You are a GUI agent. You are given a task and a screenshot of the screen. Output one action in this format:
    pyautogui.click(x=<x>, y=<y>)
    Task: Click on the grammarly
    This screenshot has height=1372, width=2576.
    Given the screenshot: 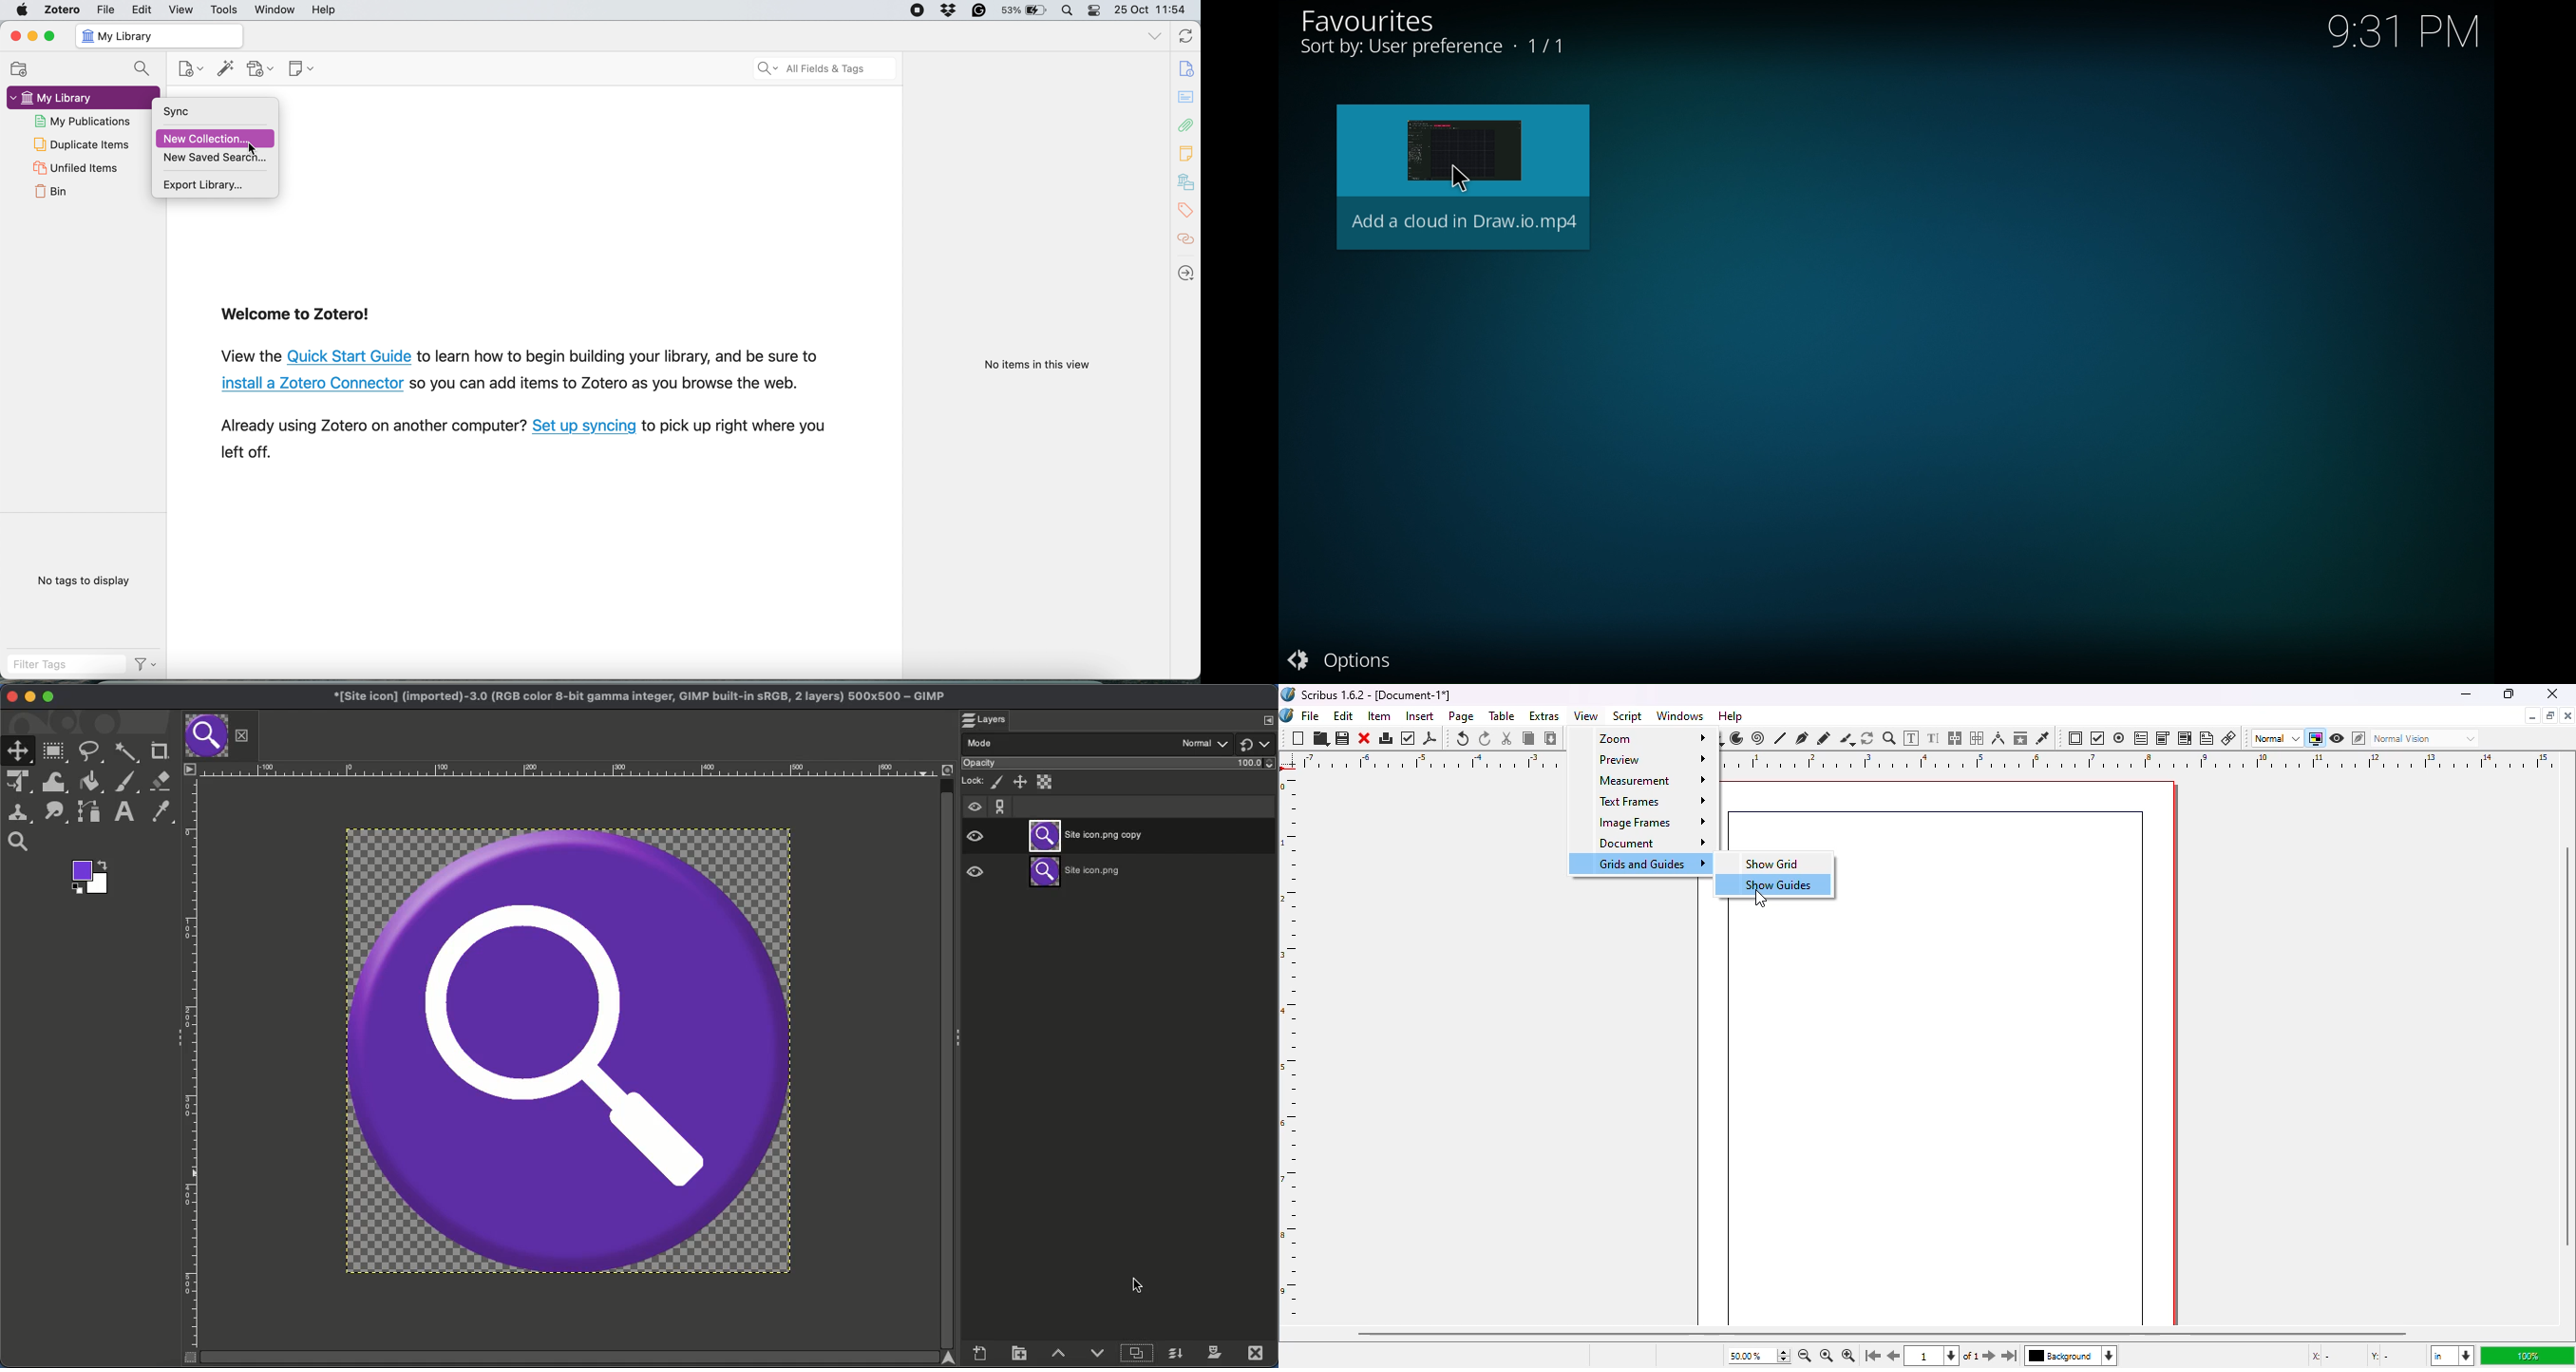 What is the action you would take?
    pyautogui.click(x=979, y=10)
    